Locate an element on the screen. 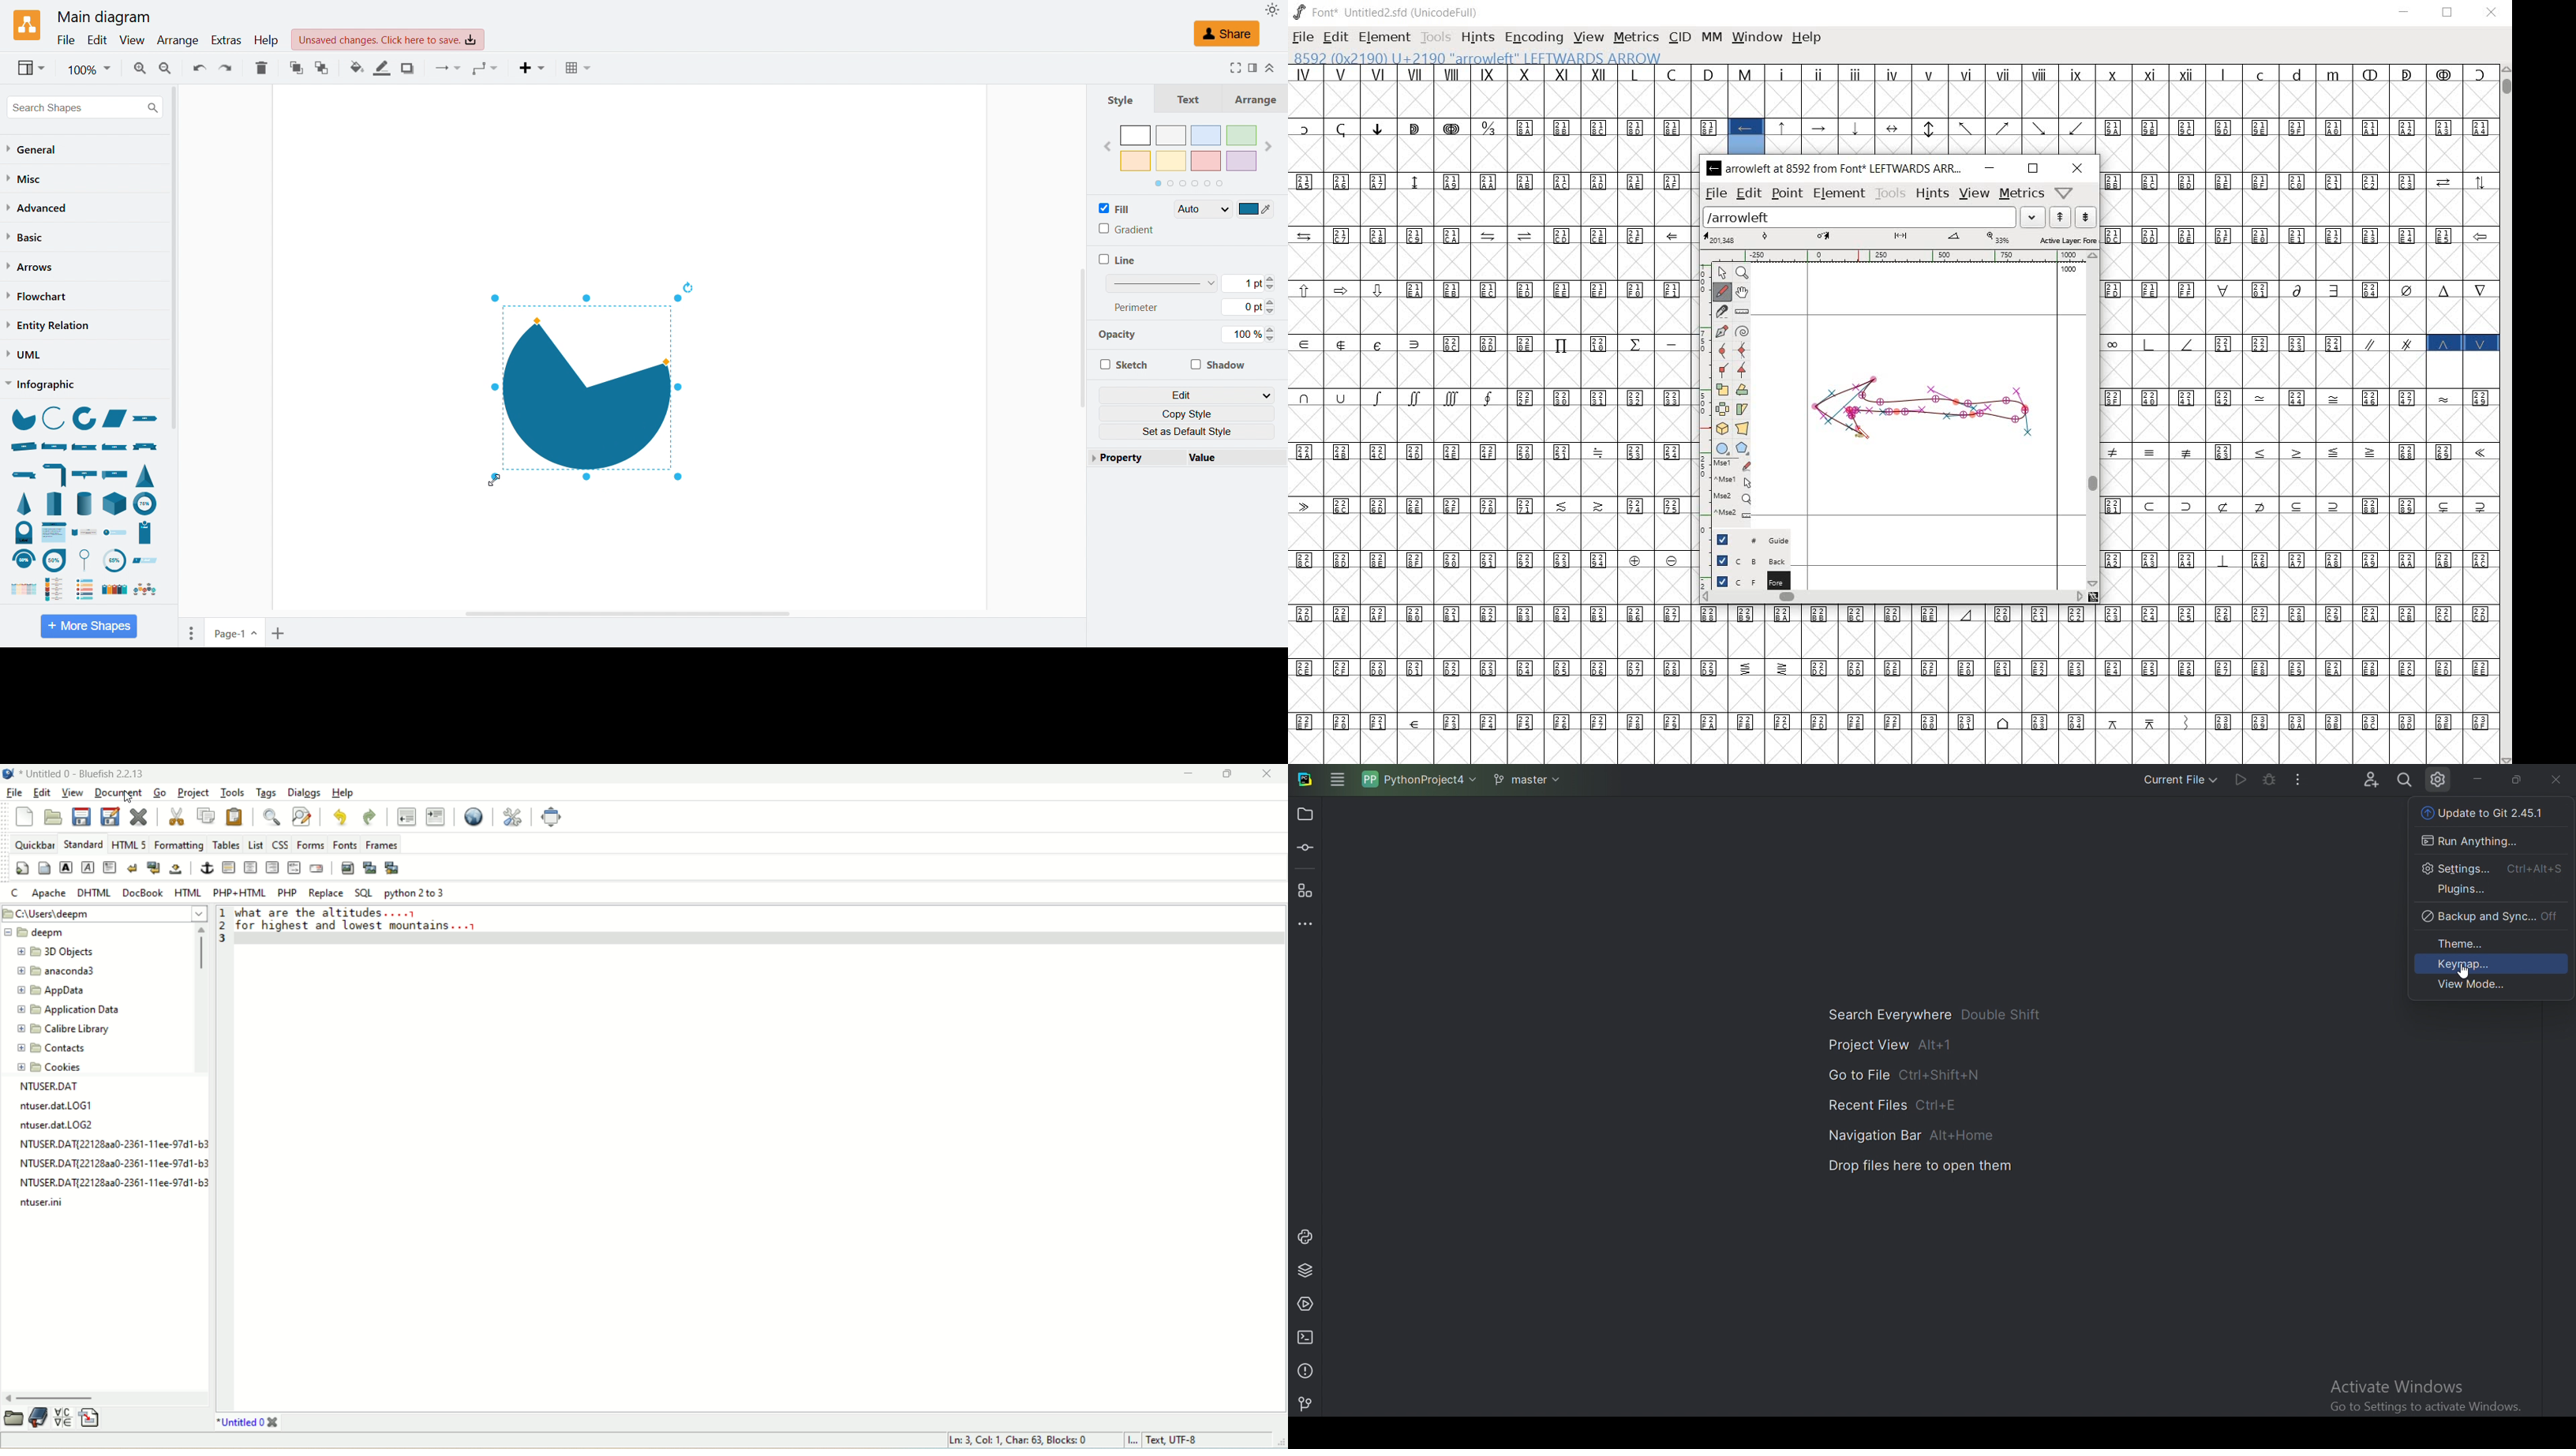  roadmap vertical is located at coordinates (58, 588).